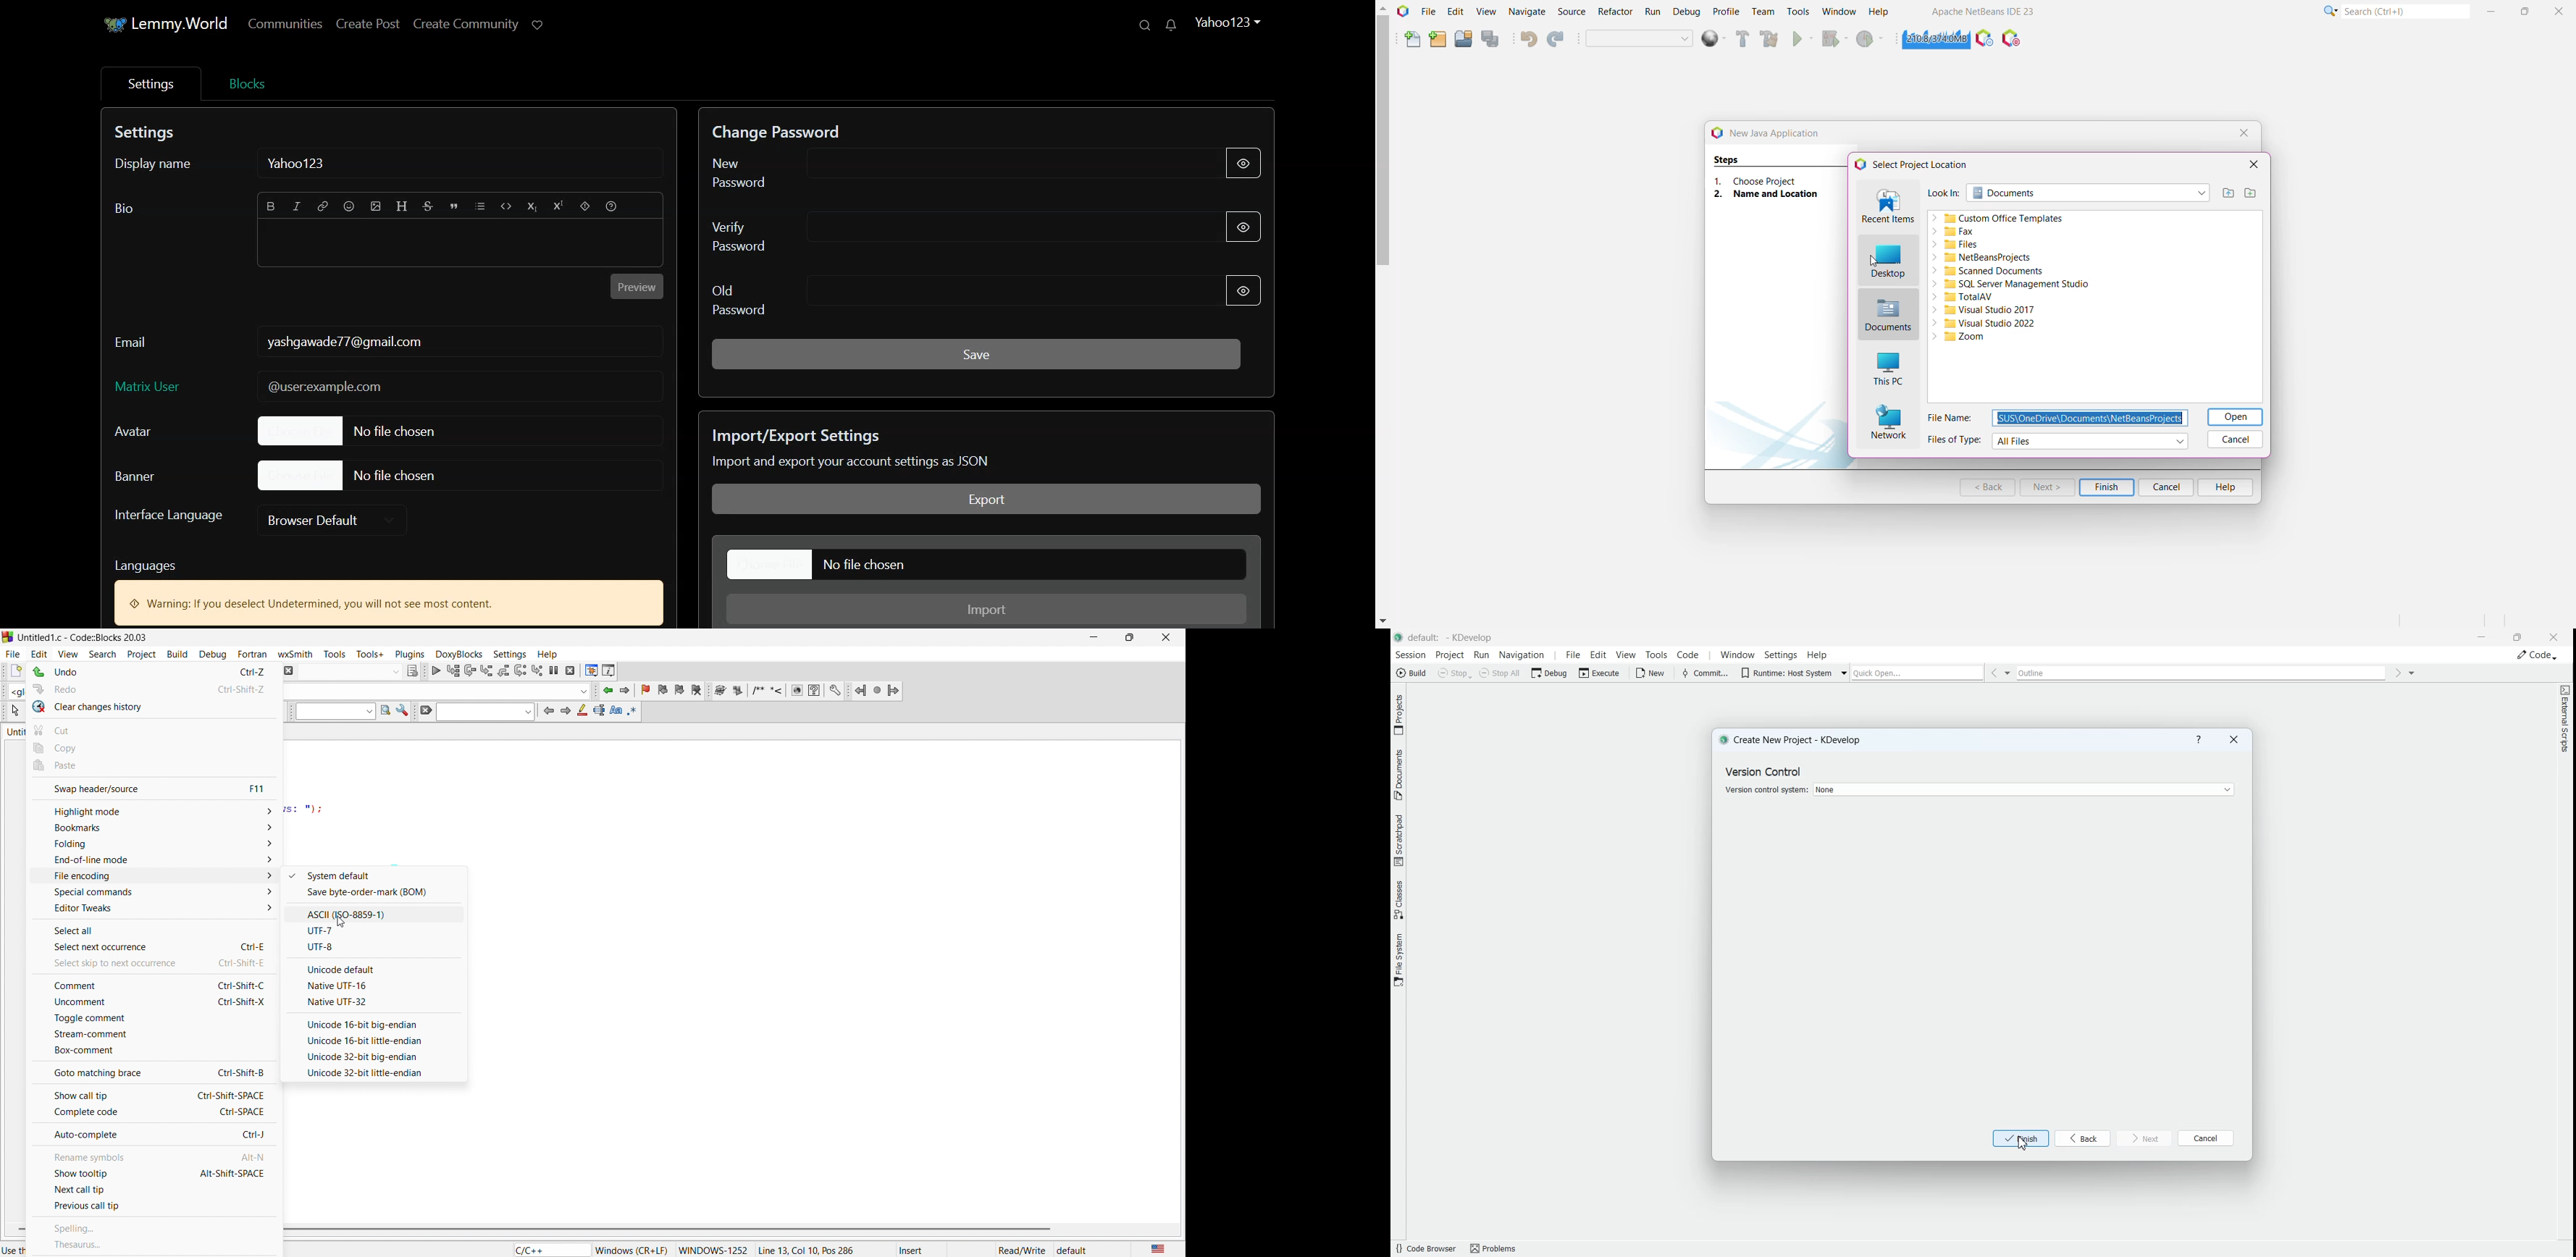 This screenshot has width=2576, height=1260. Describe the element at coordinates (375, 985) in the screenshot. I see `native utf-16` at that location.